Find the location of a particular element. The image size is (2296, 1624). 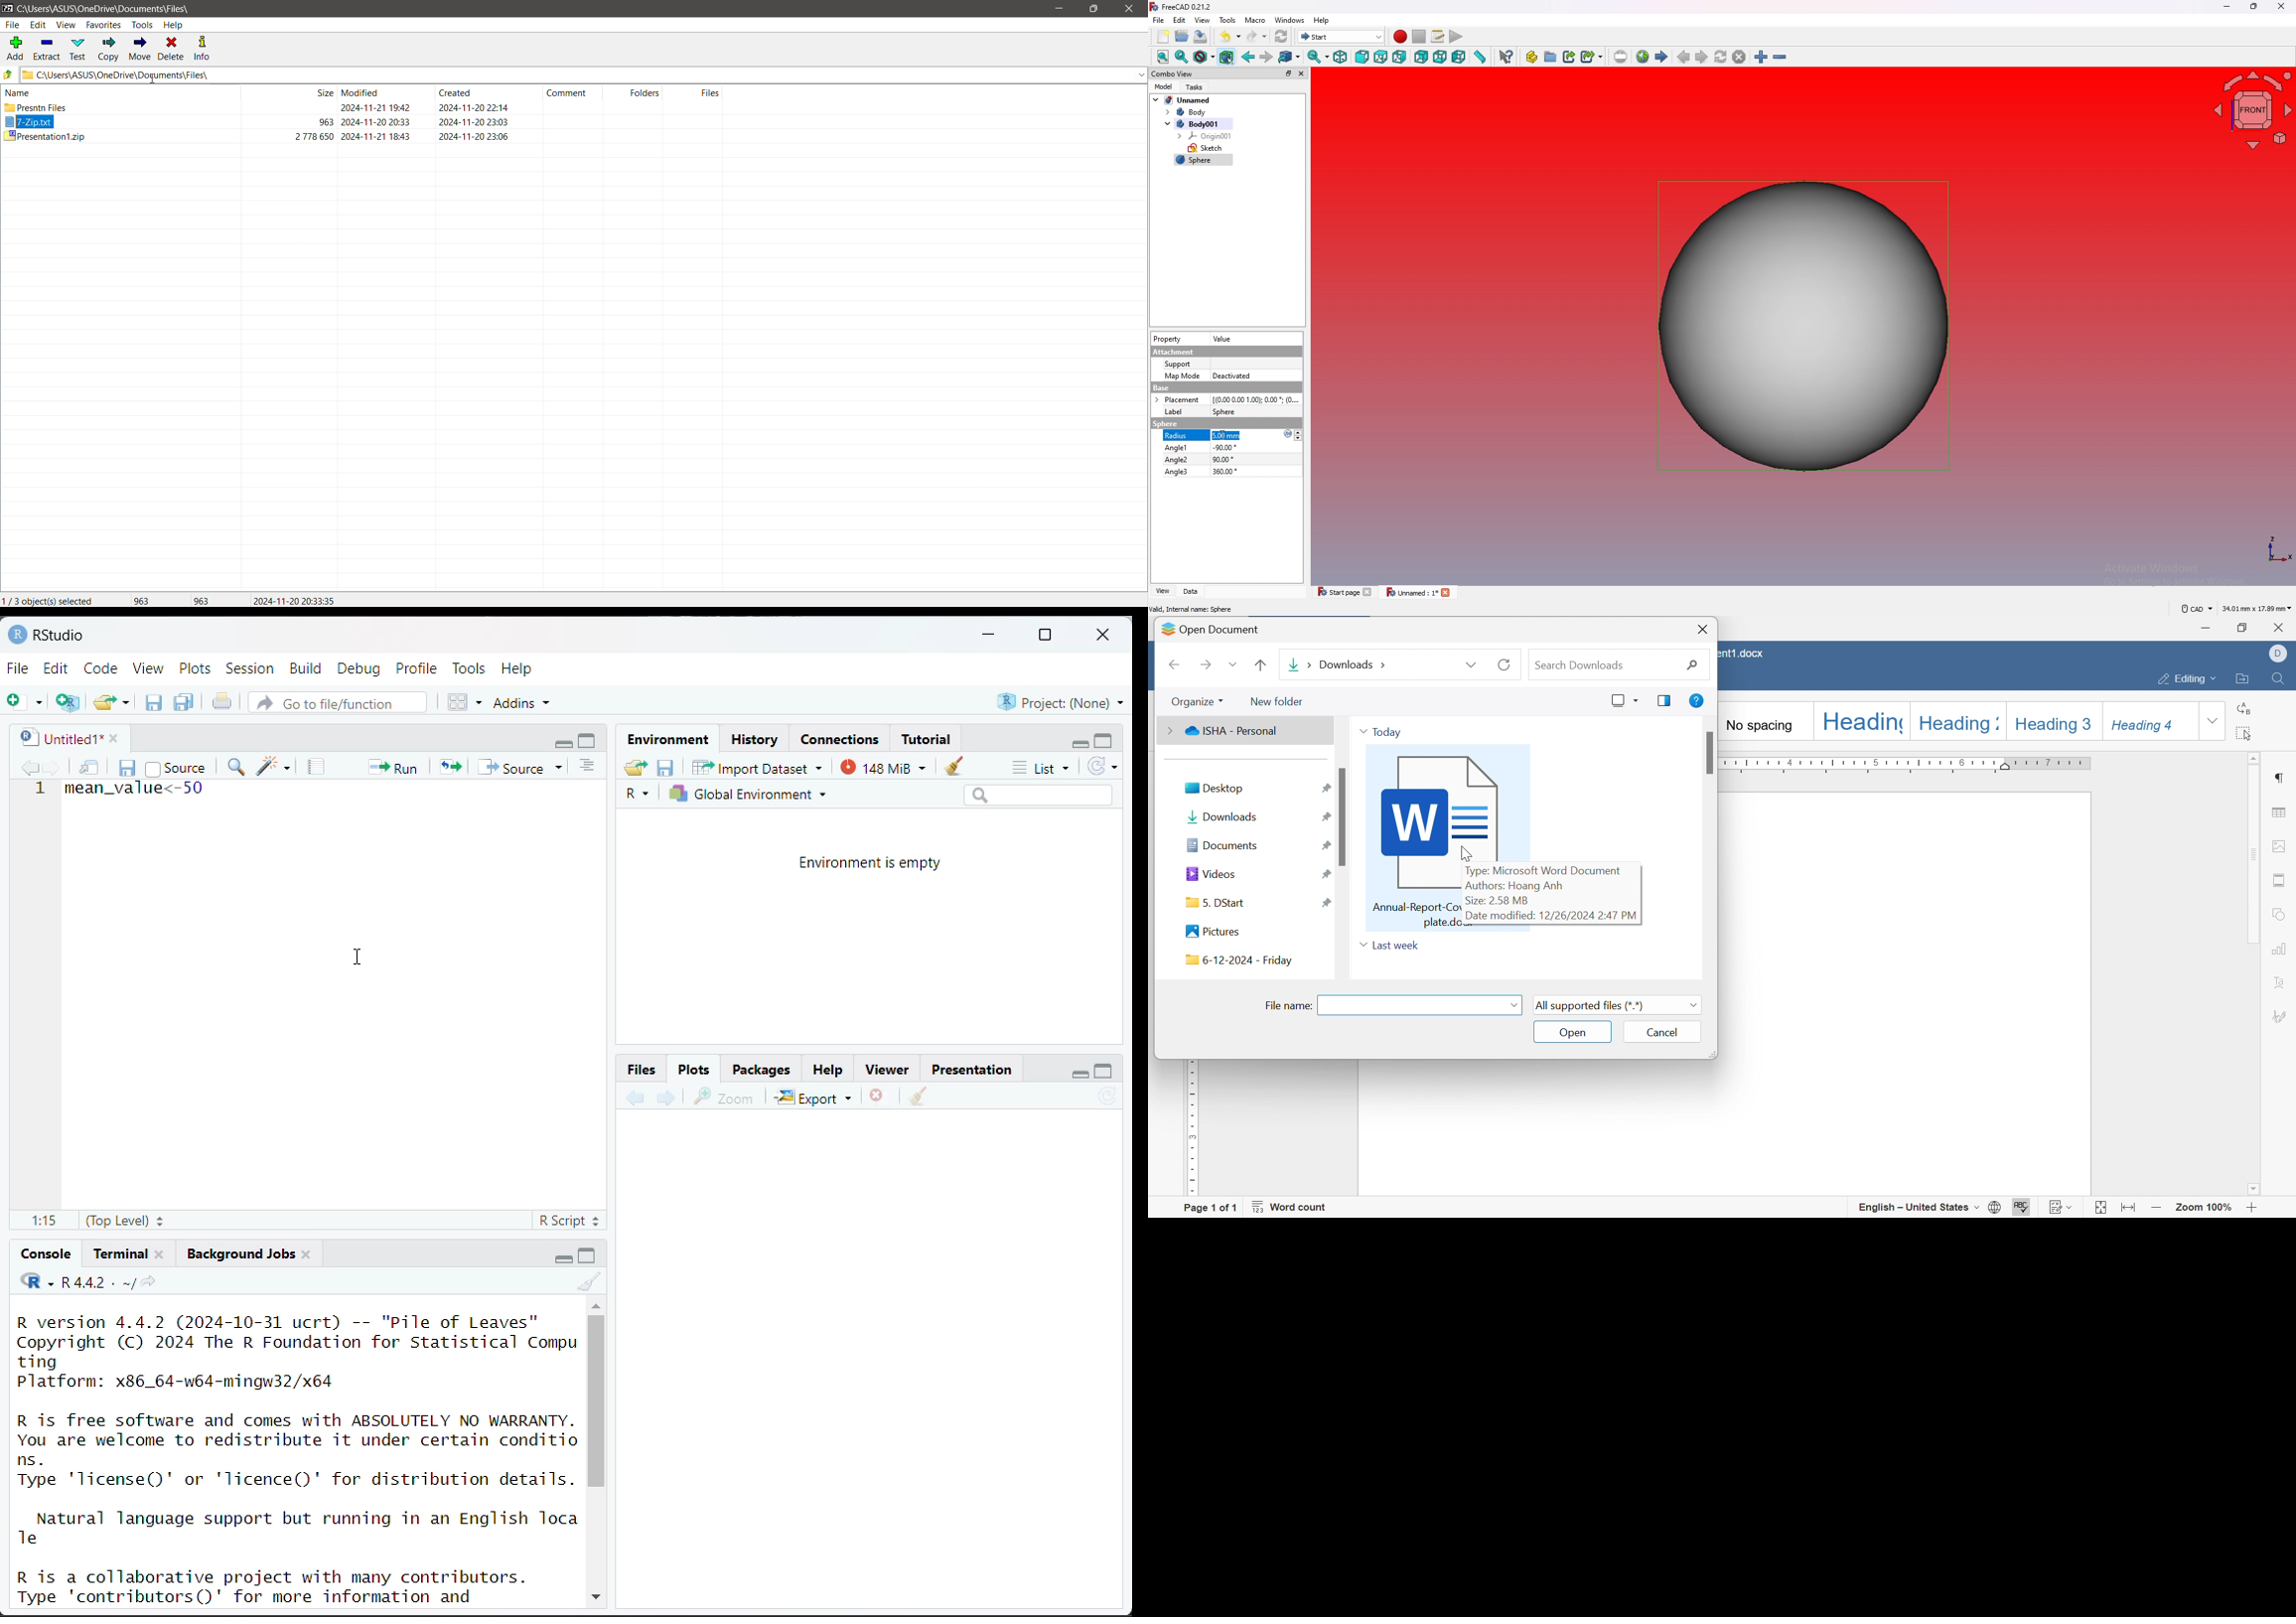

fit all is located at coordinates (1163, 57).